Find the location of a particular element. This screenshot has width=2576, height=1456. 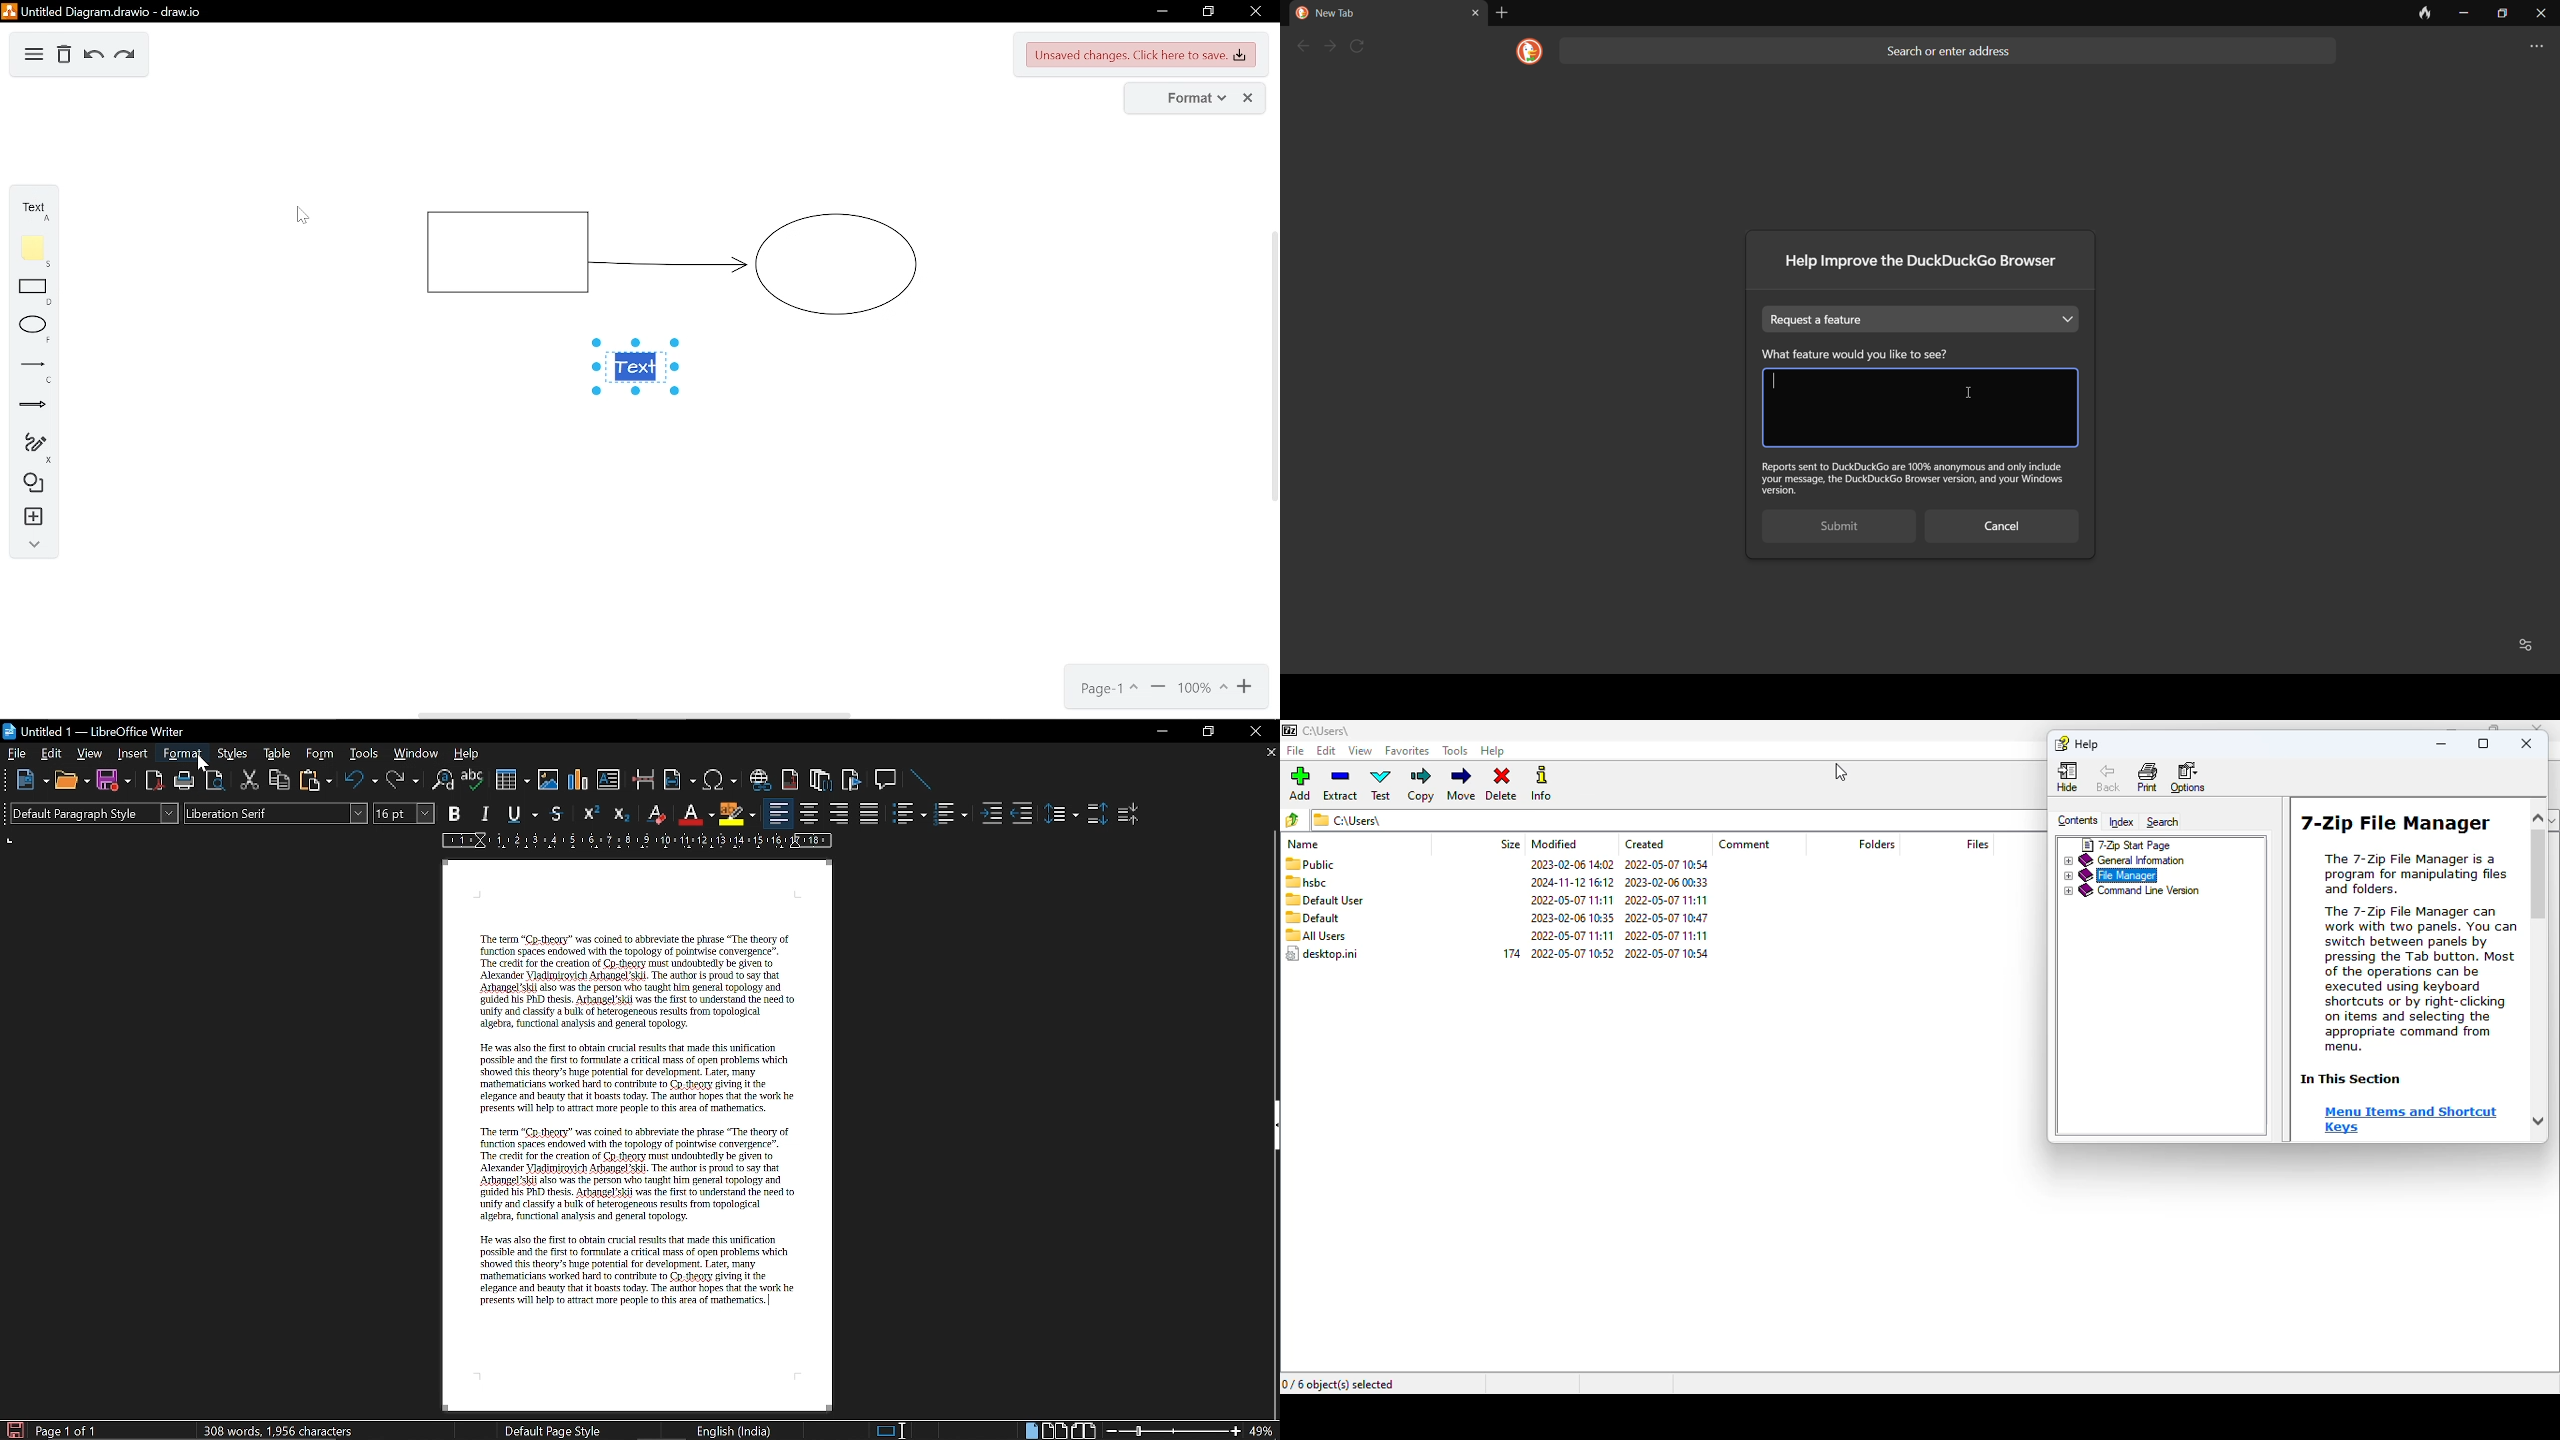

Increase paragraph spacing is located at coordinates (1096, 813).